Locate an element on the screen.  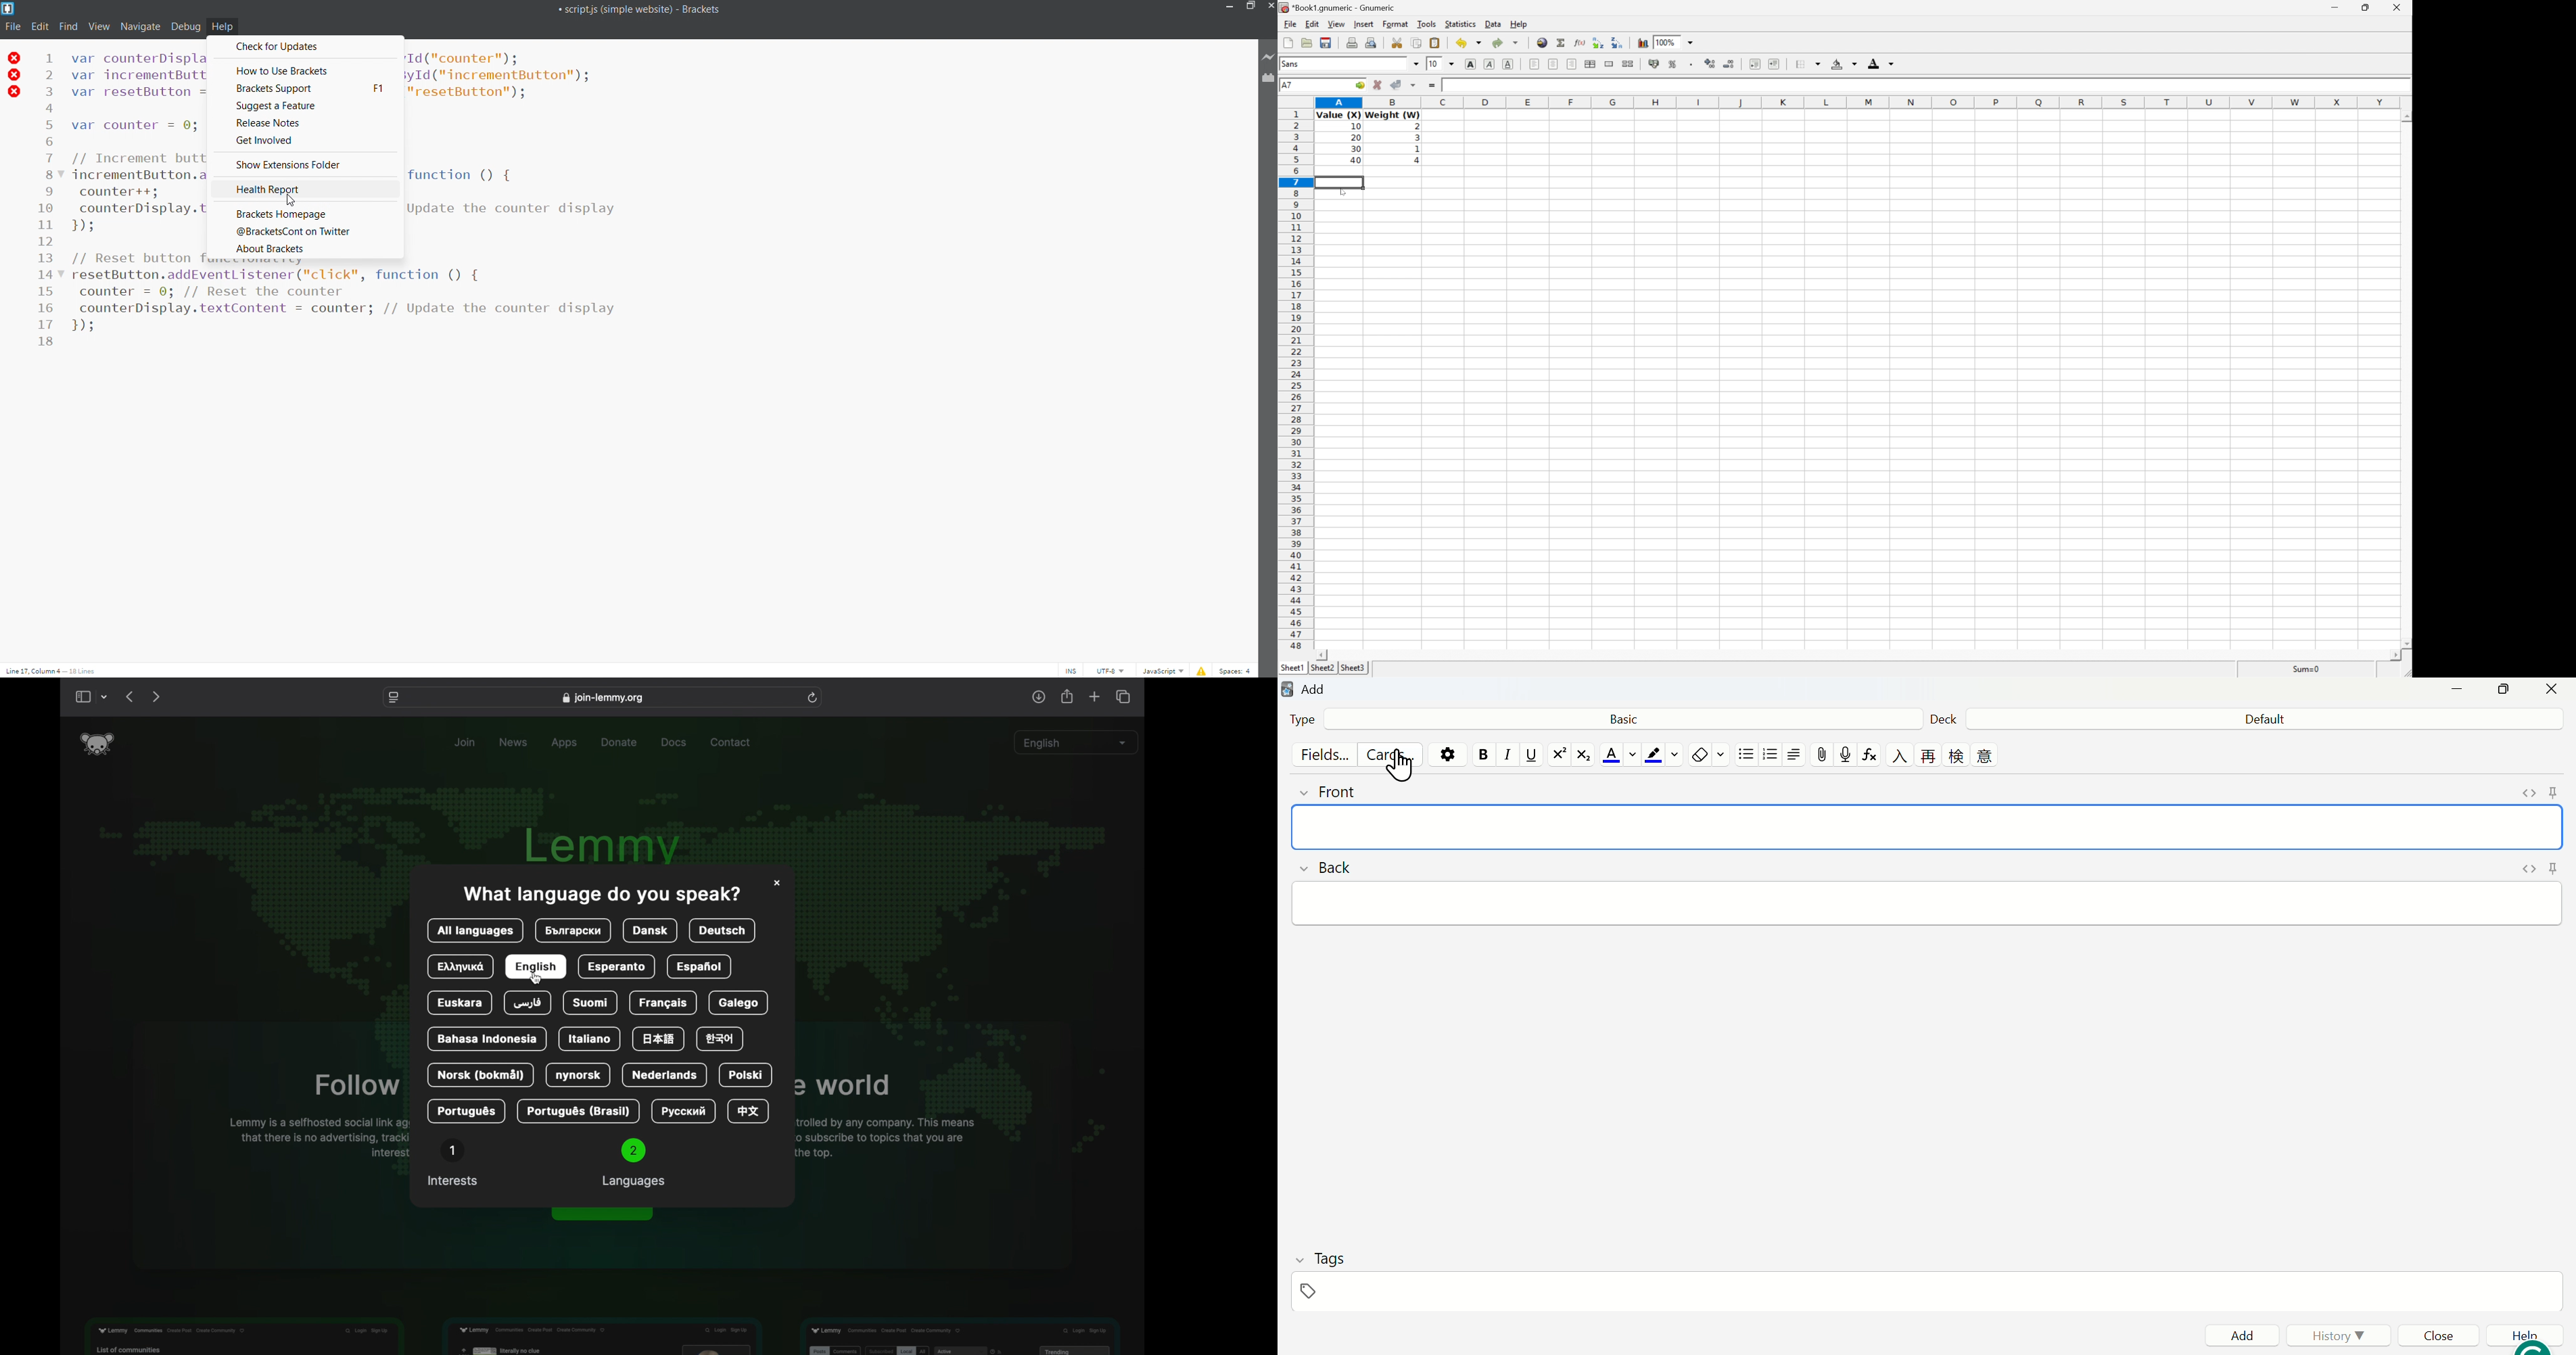
Italic is located at coordinates (1490, 63).